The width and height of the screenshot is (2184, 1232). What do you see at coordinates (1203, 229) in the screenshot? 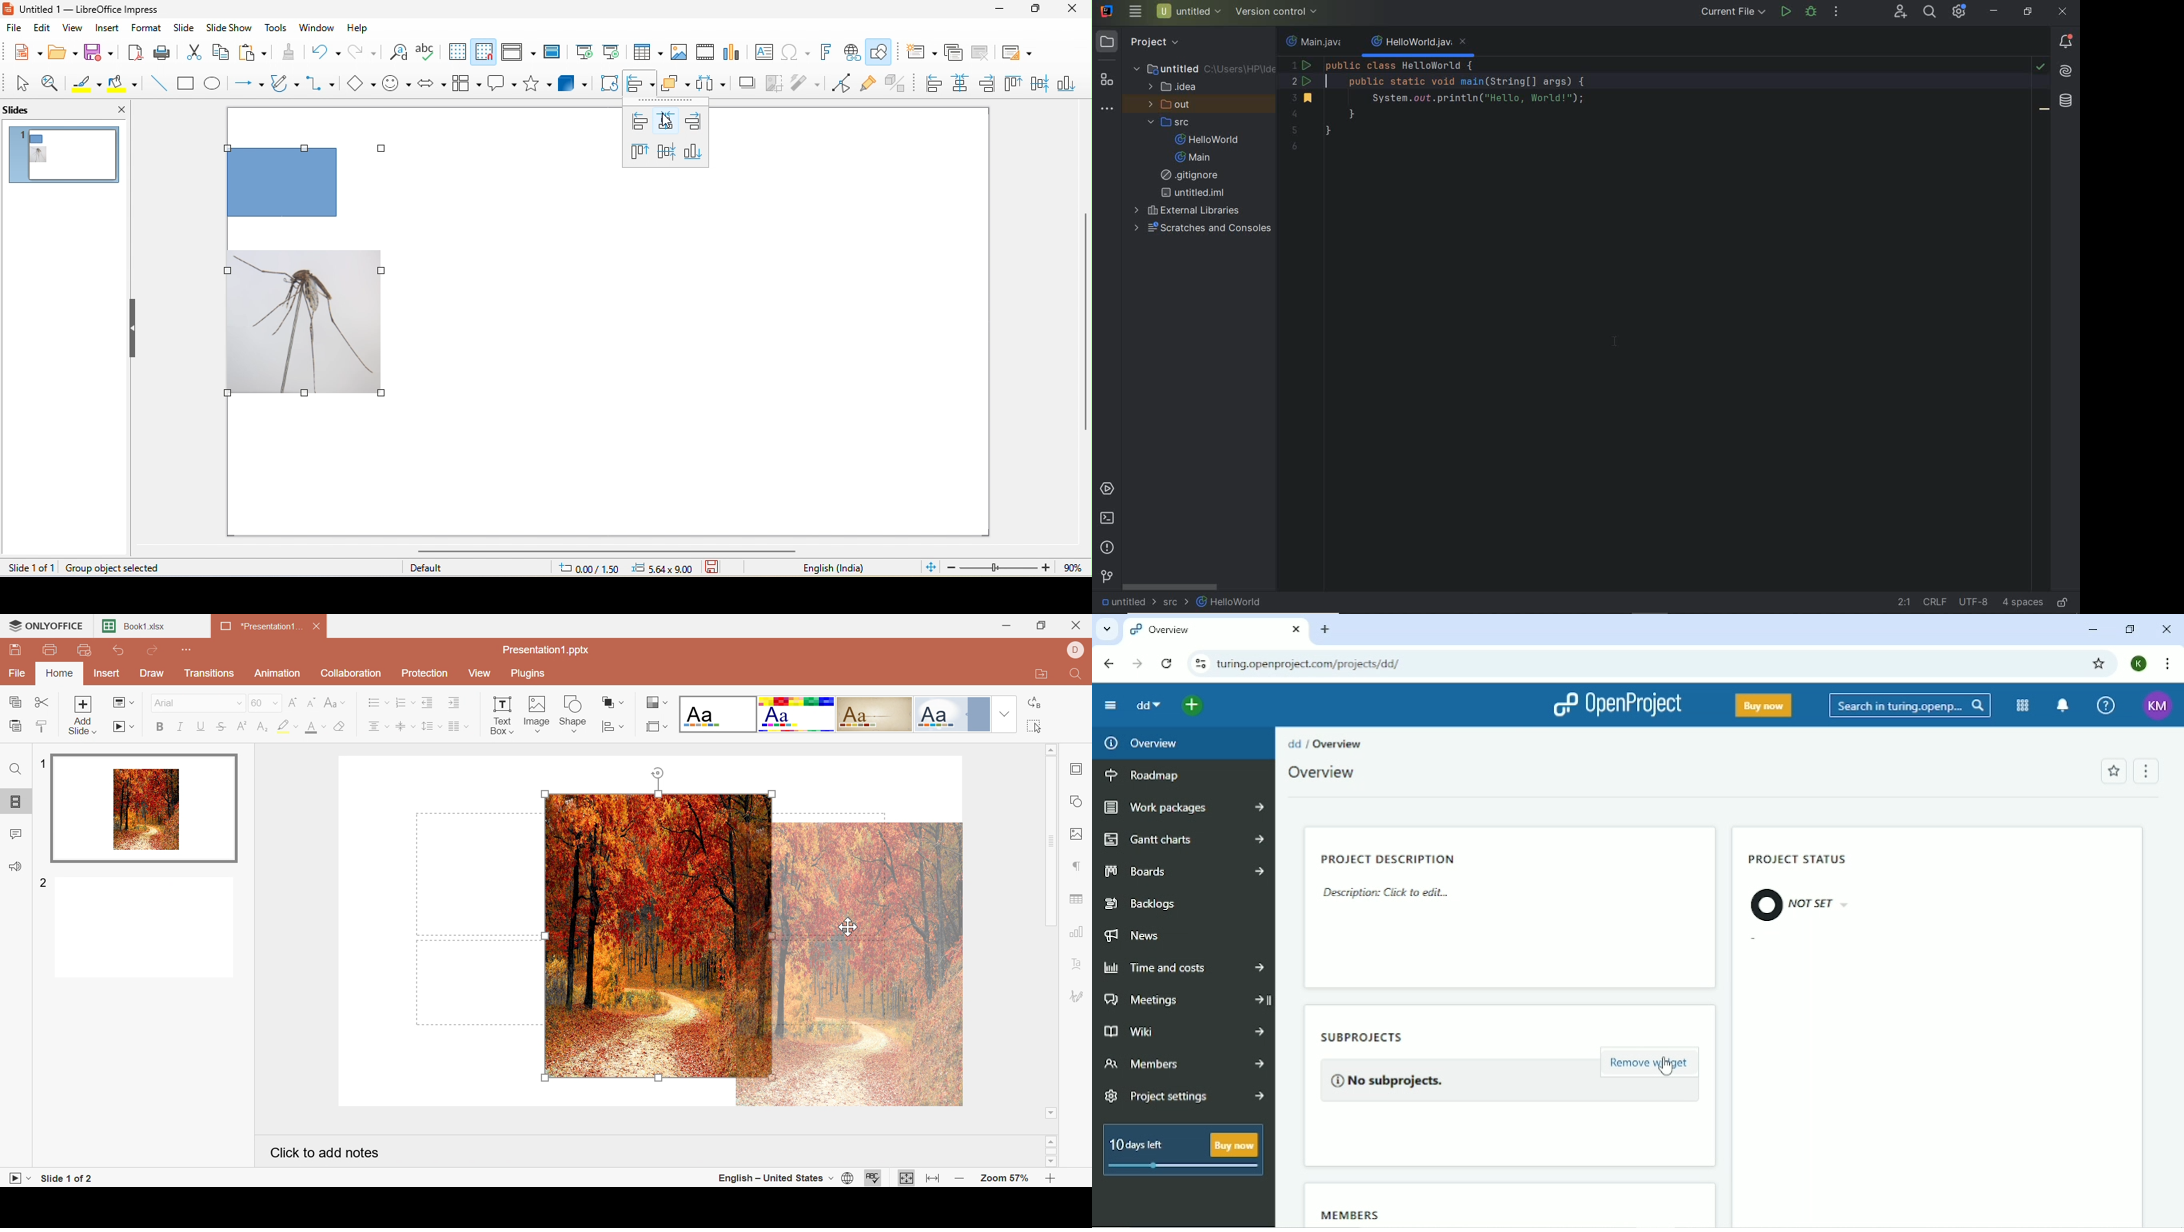
I see `scratches and consoles` at bounding box center [1203, 229].